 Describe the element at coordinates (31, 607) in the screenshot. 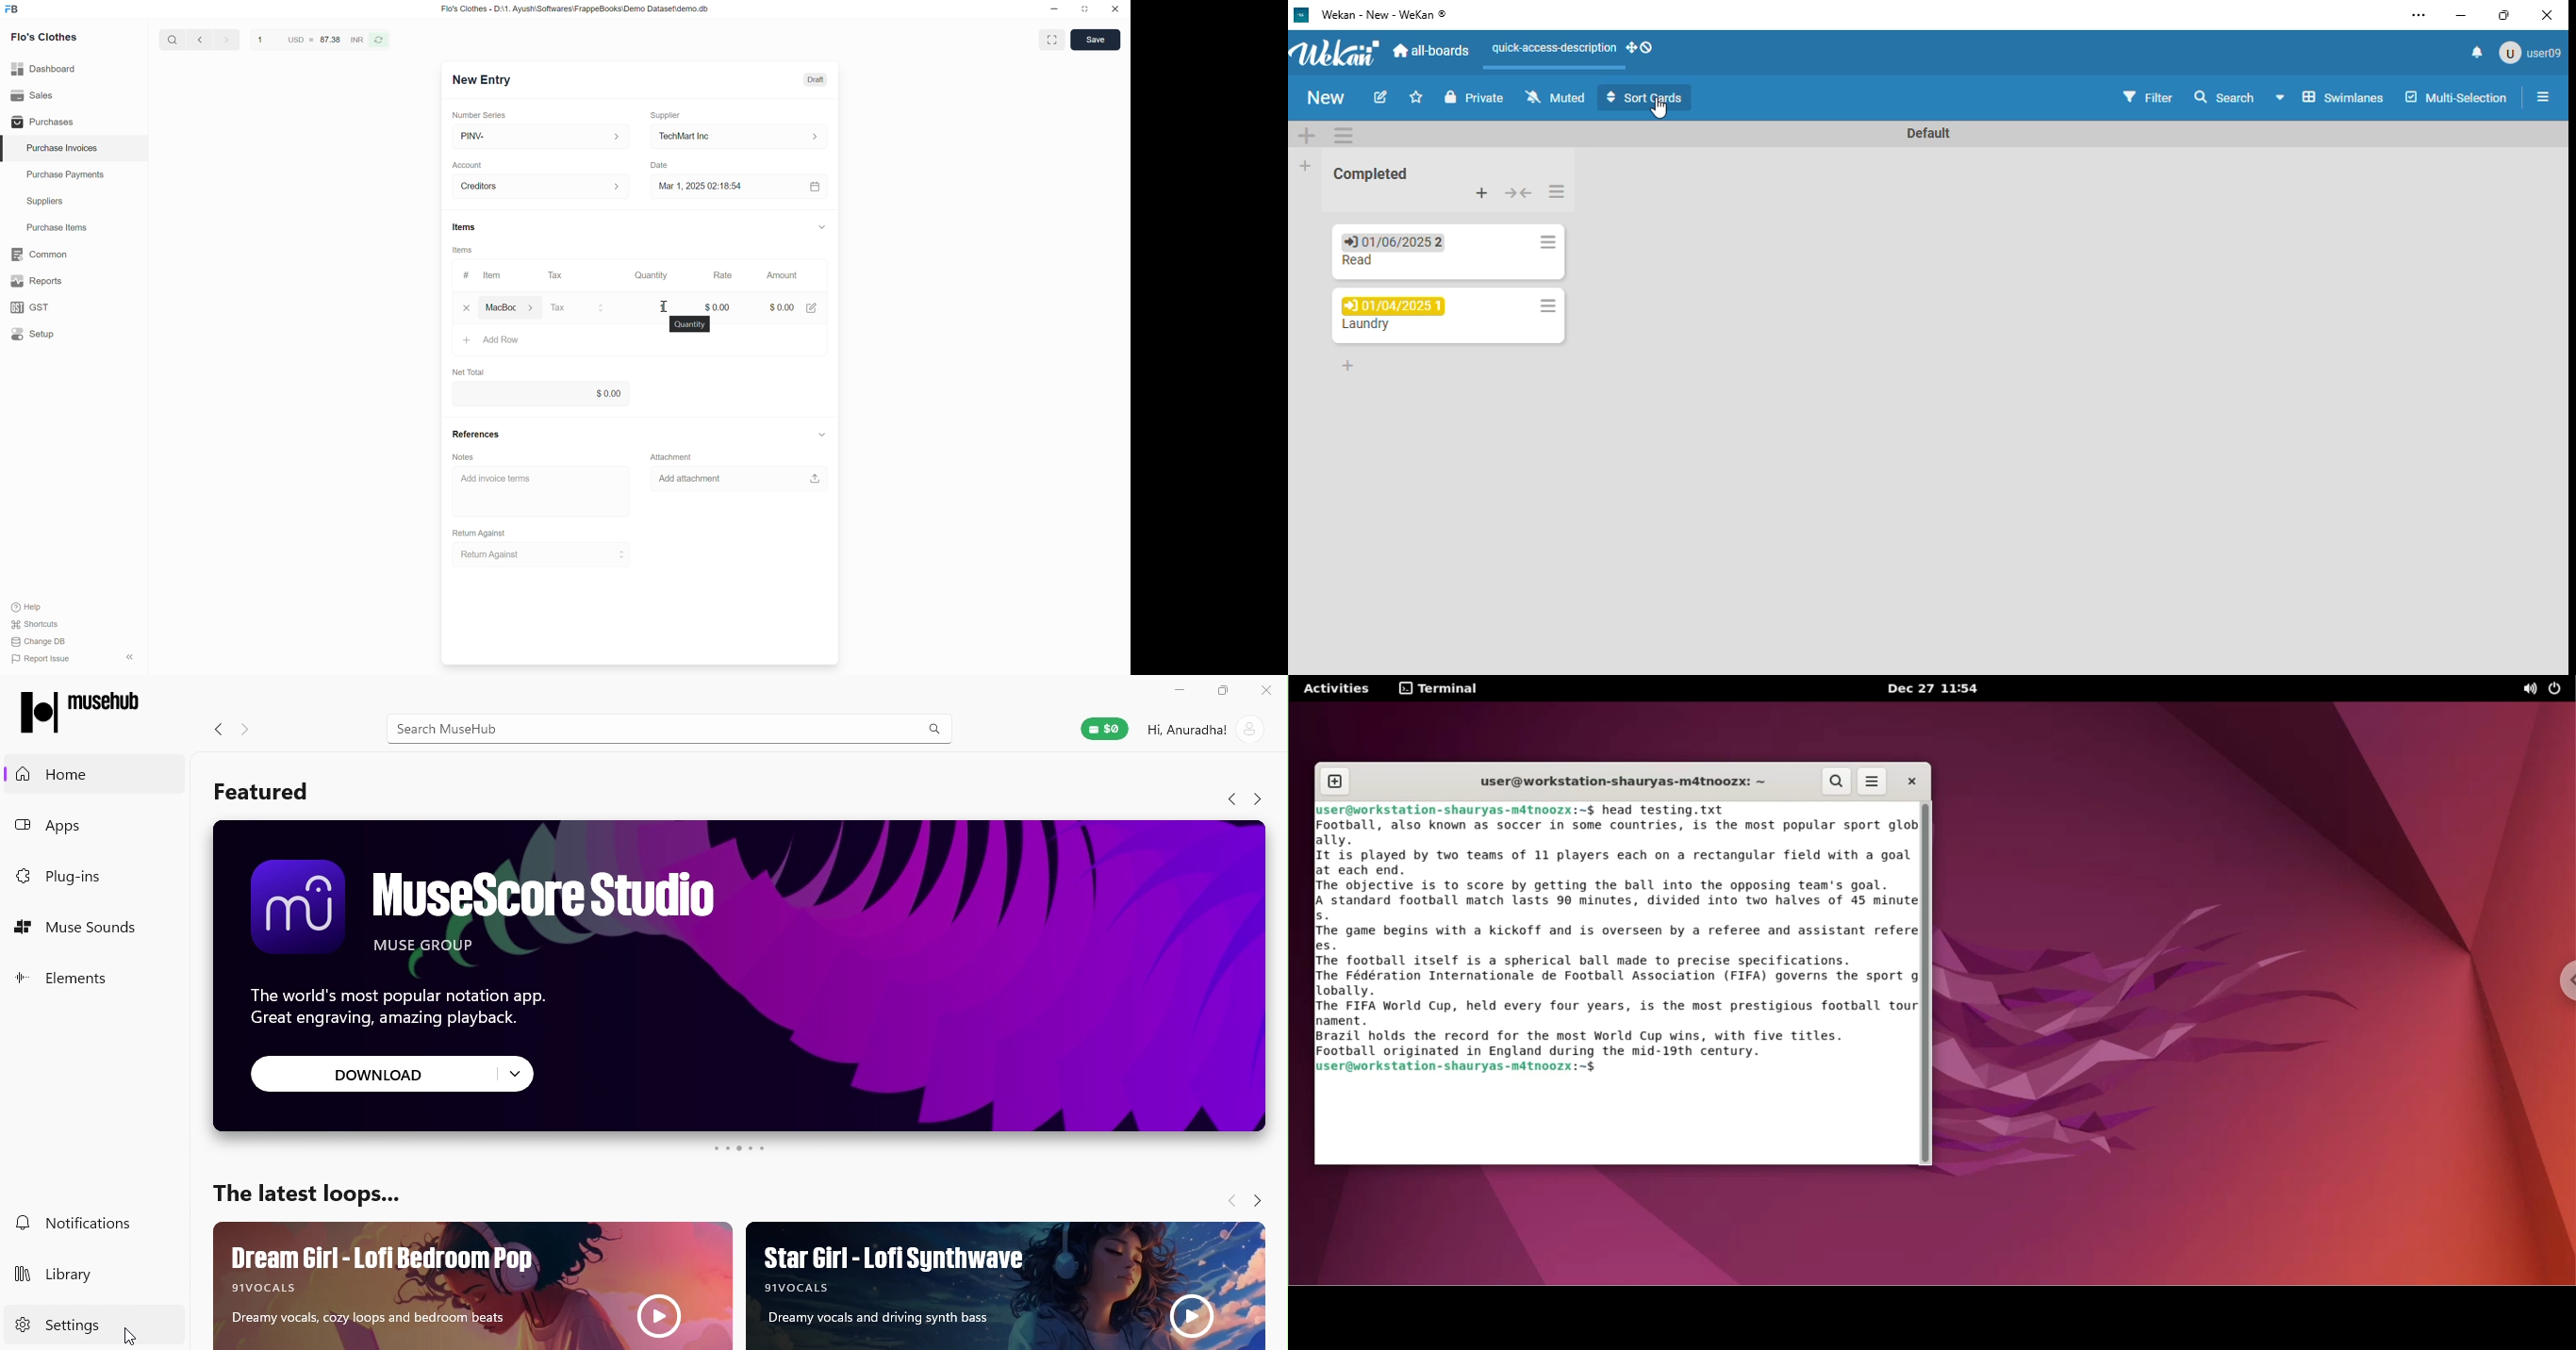

I see `Help` at that location.